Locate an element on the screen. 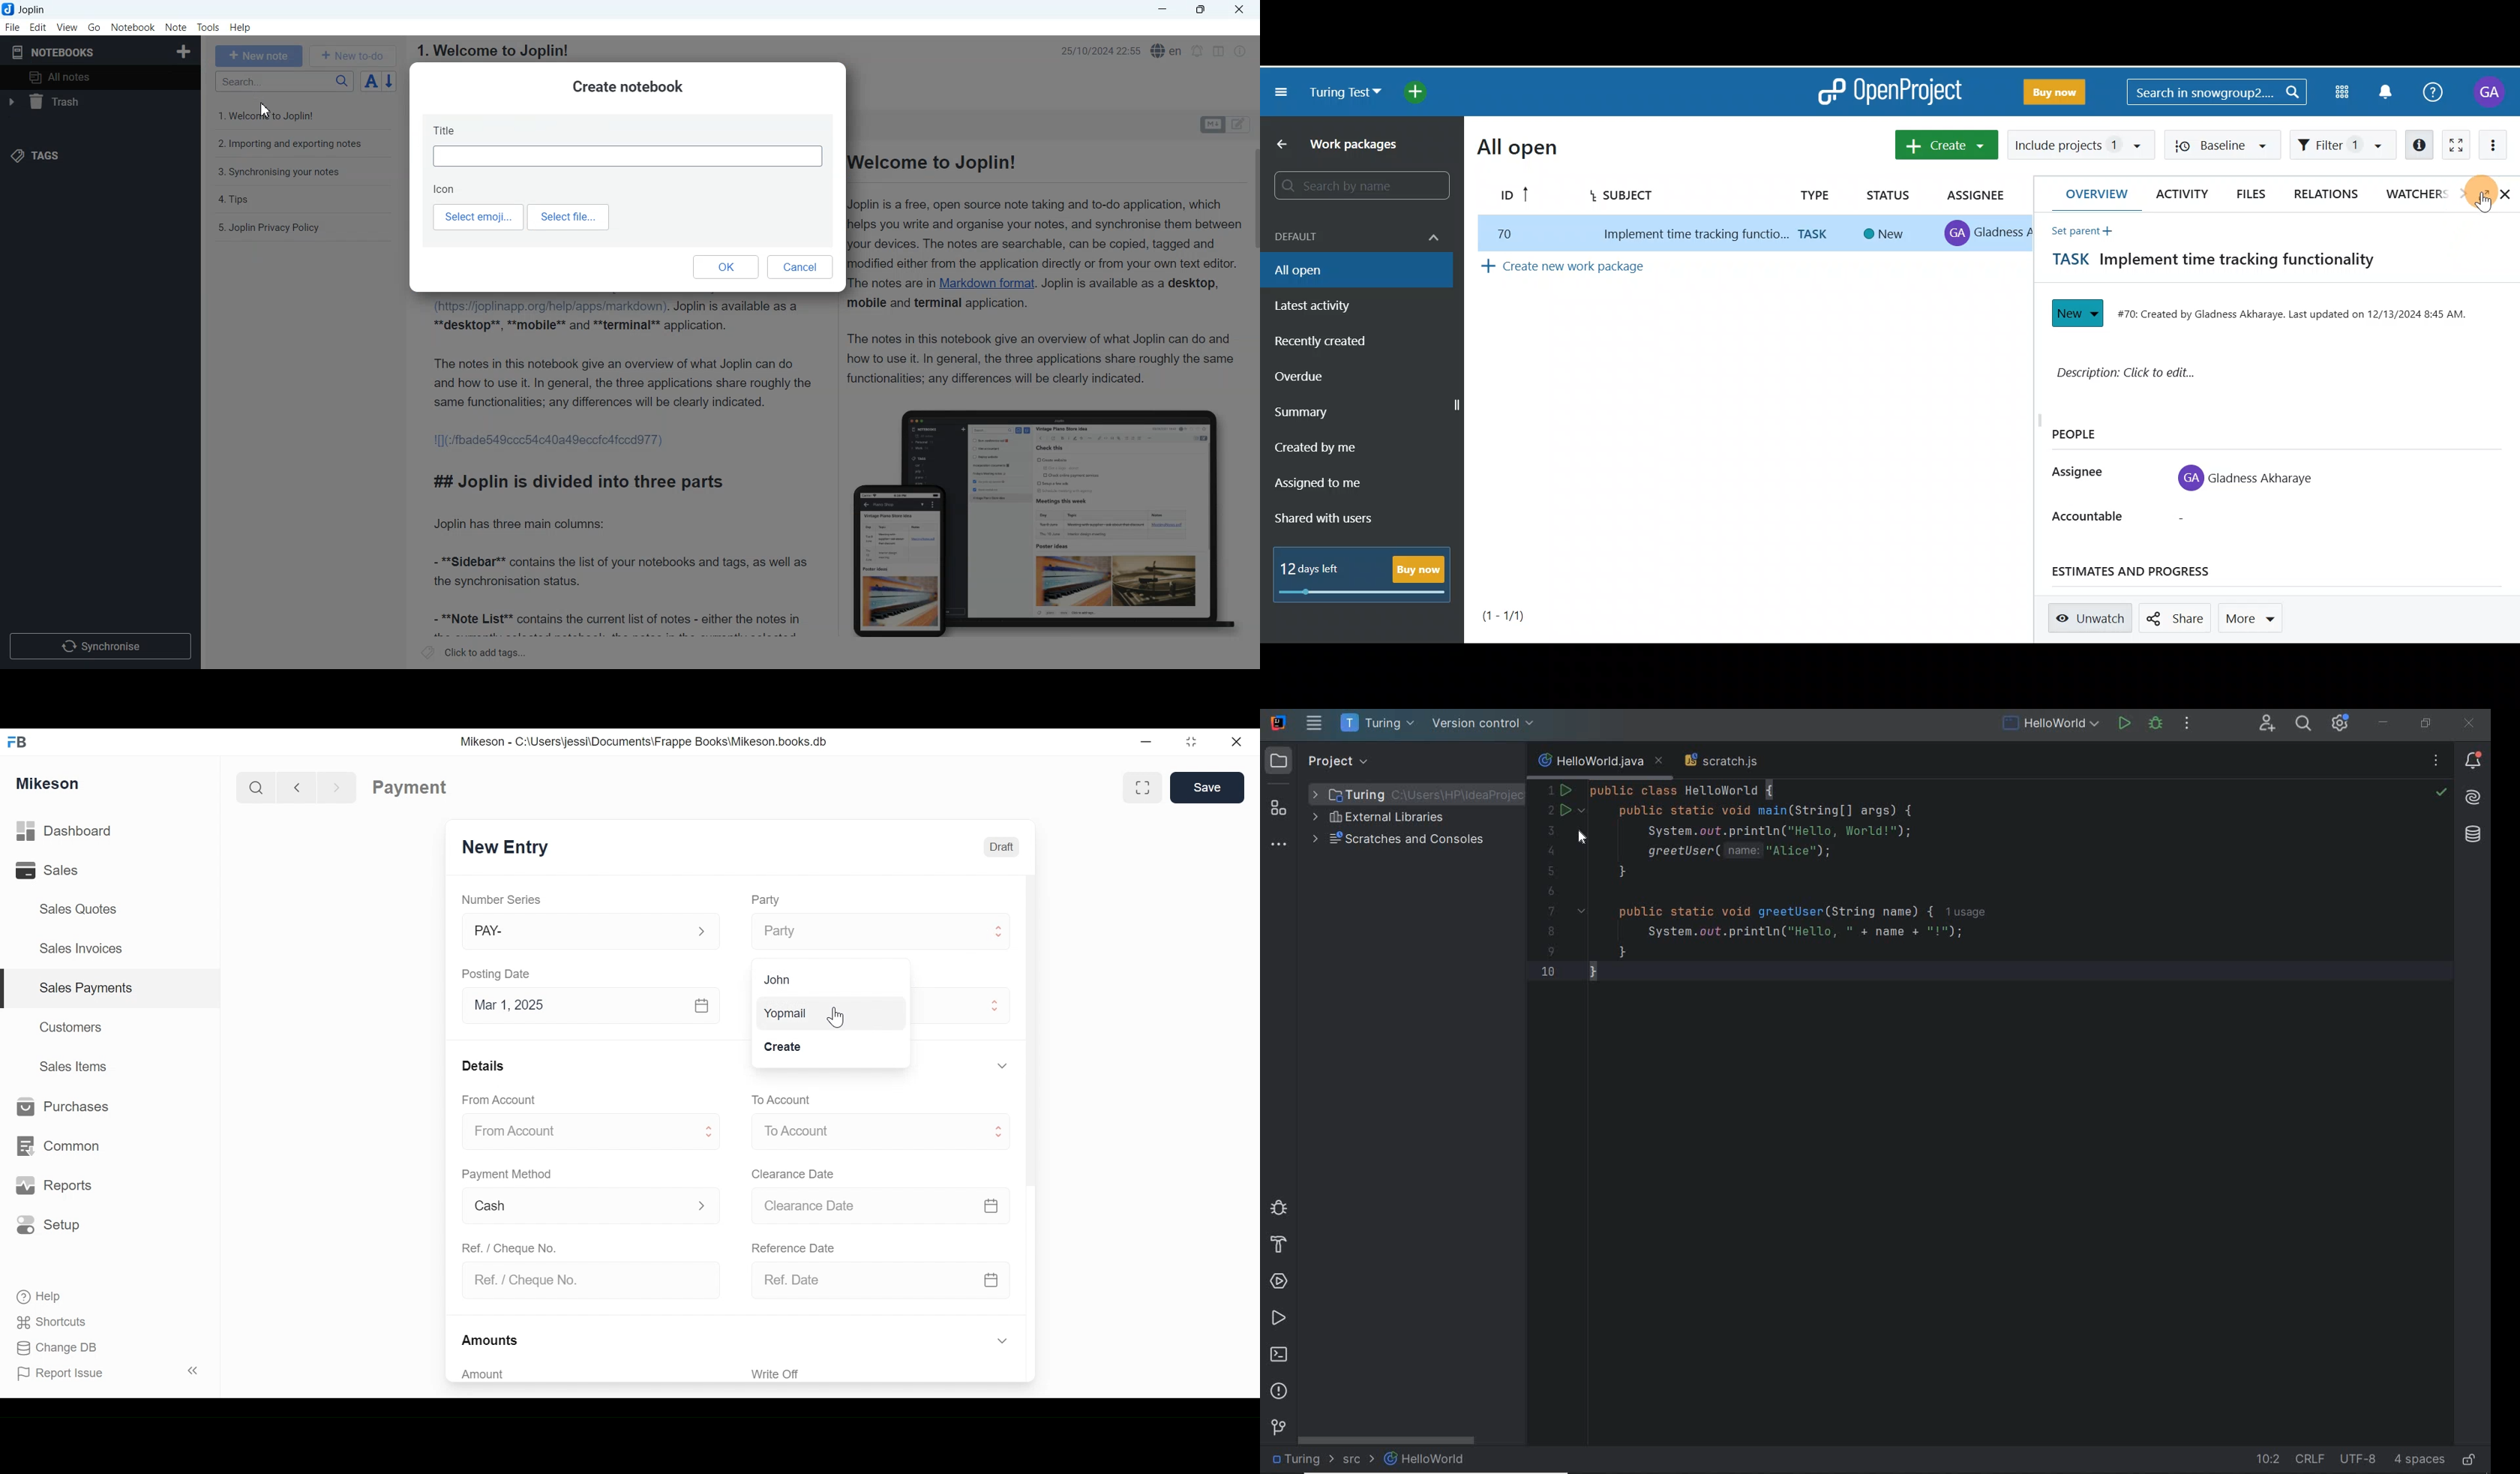  5. Joplin Privacy Policy is located at coordinates (270, 228).